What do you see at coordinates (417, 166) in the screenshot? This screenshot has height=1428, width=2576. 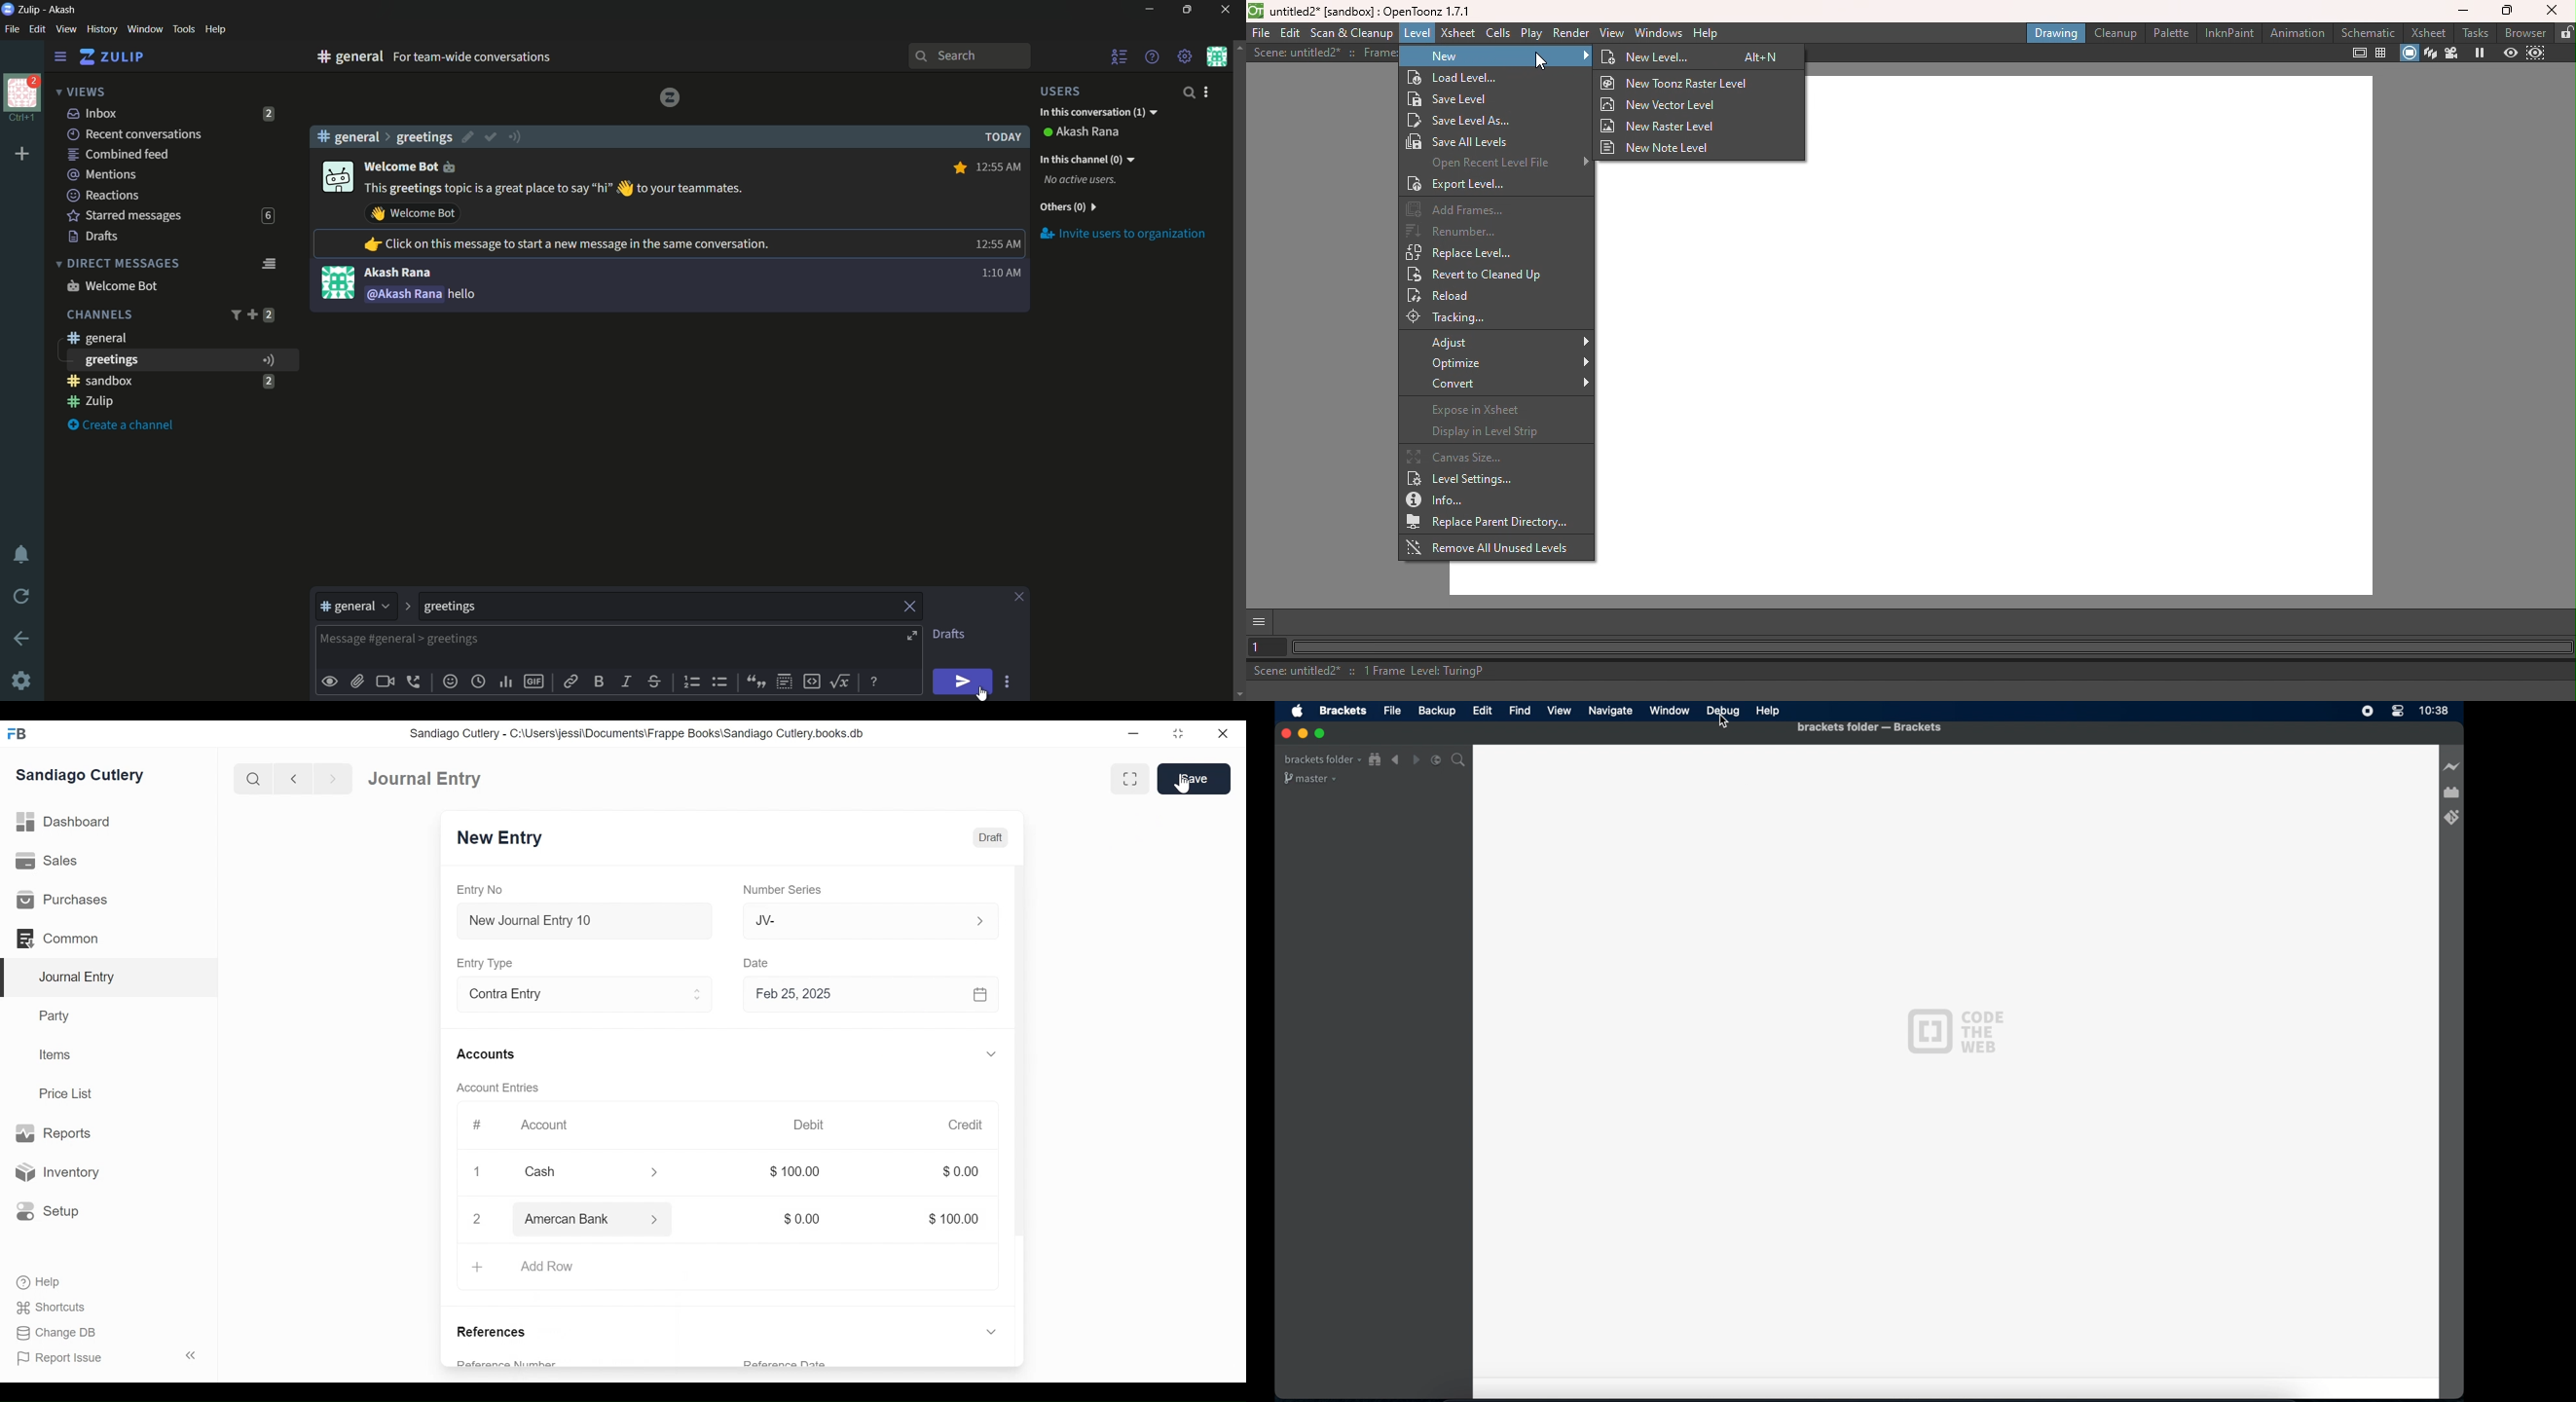 I see `welcome bot` at bounding box center [417, 166].